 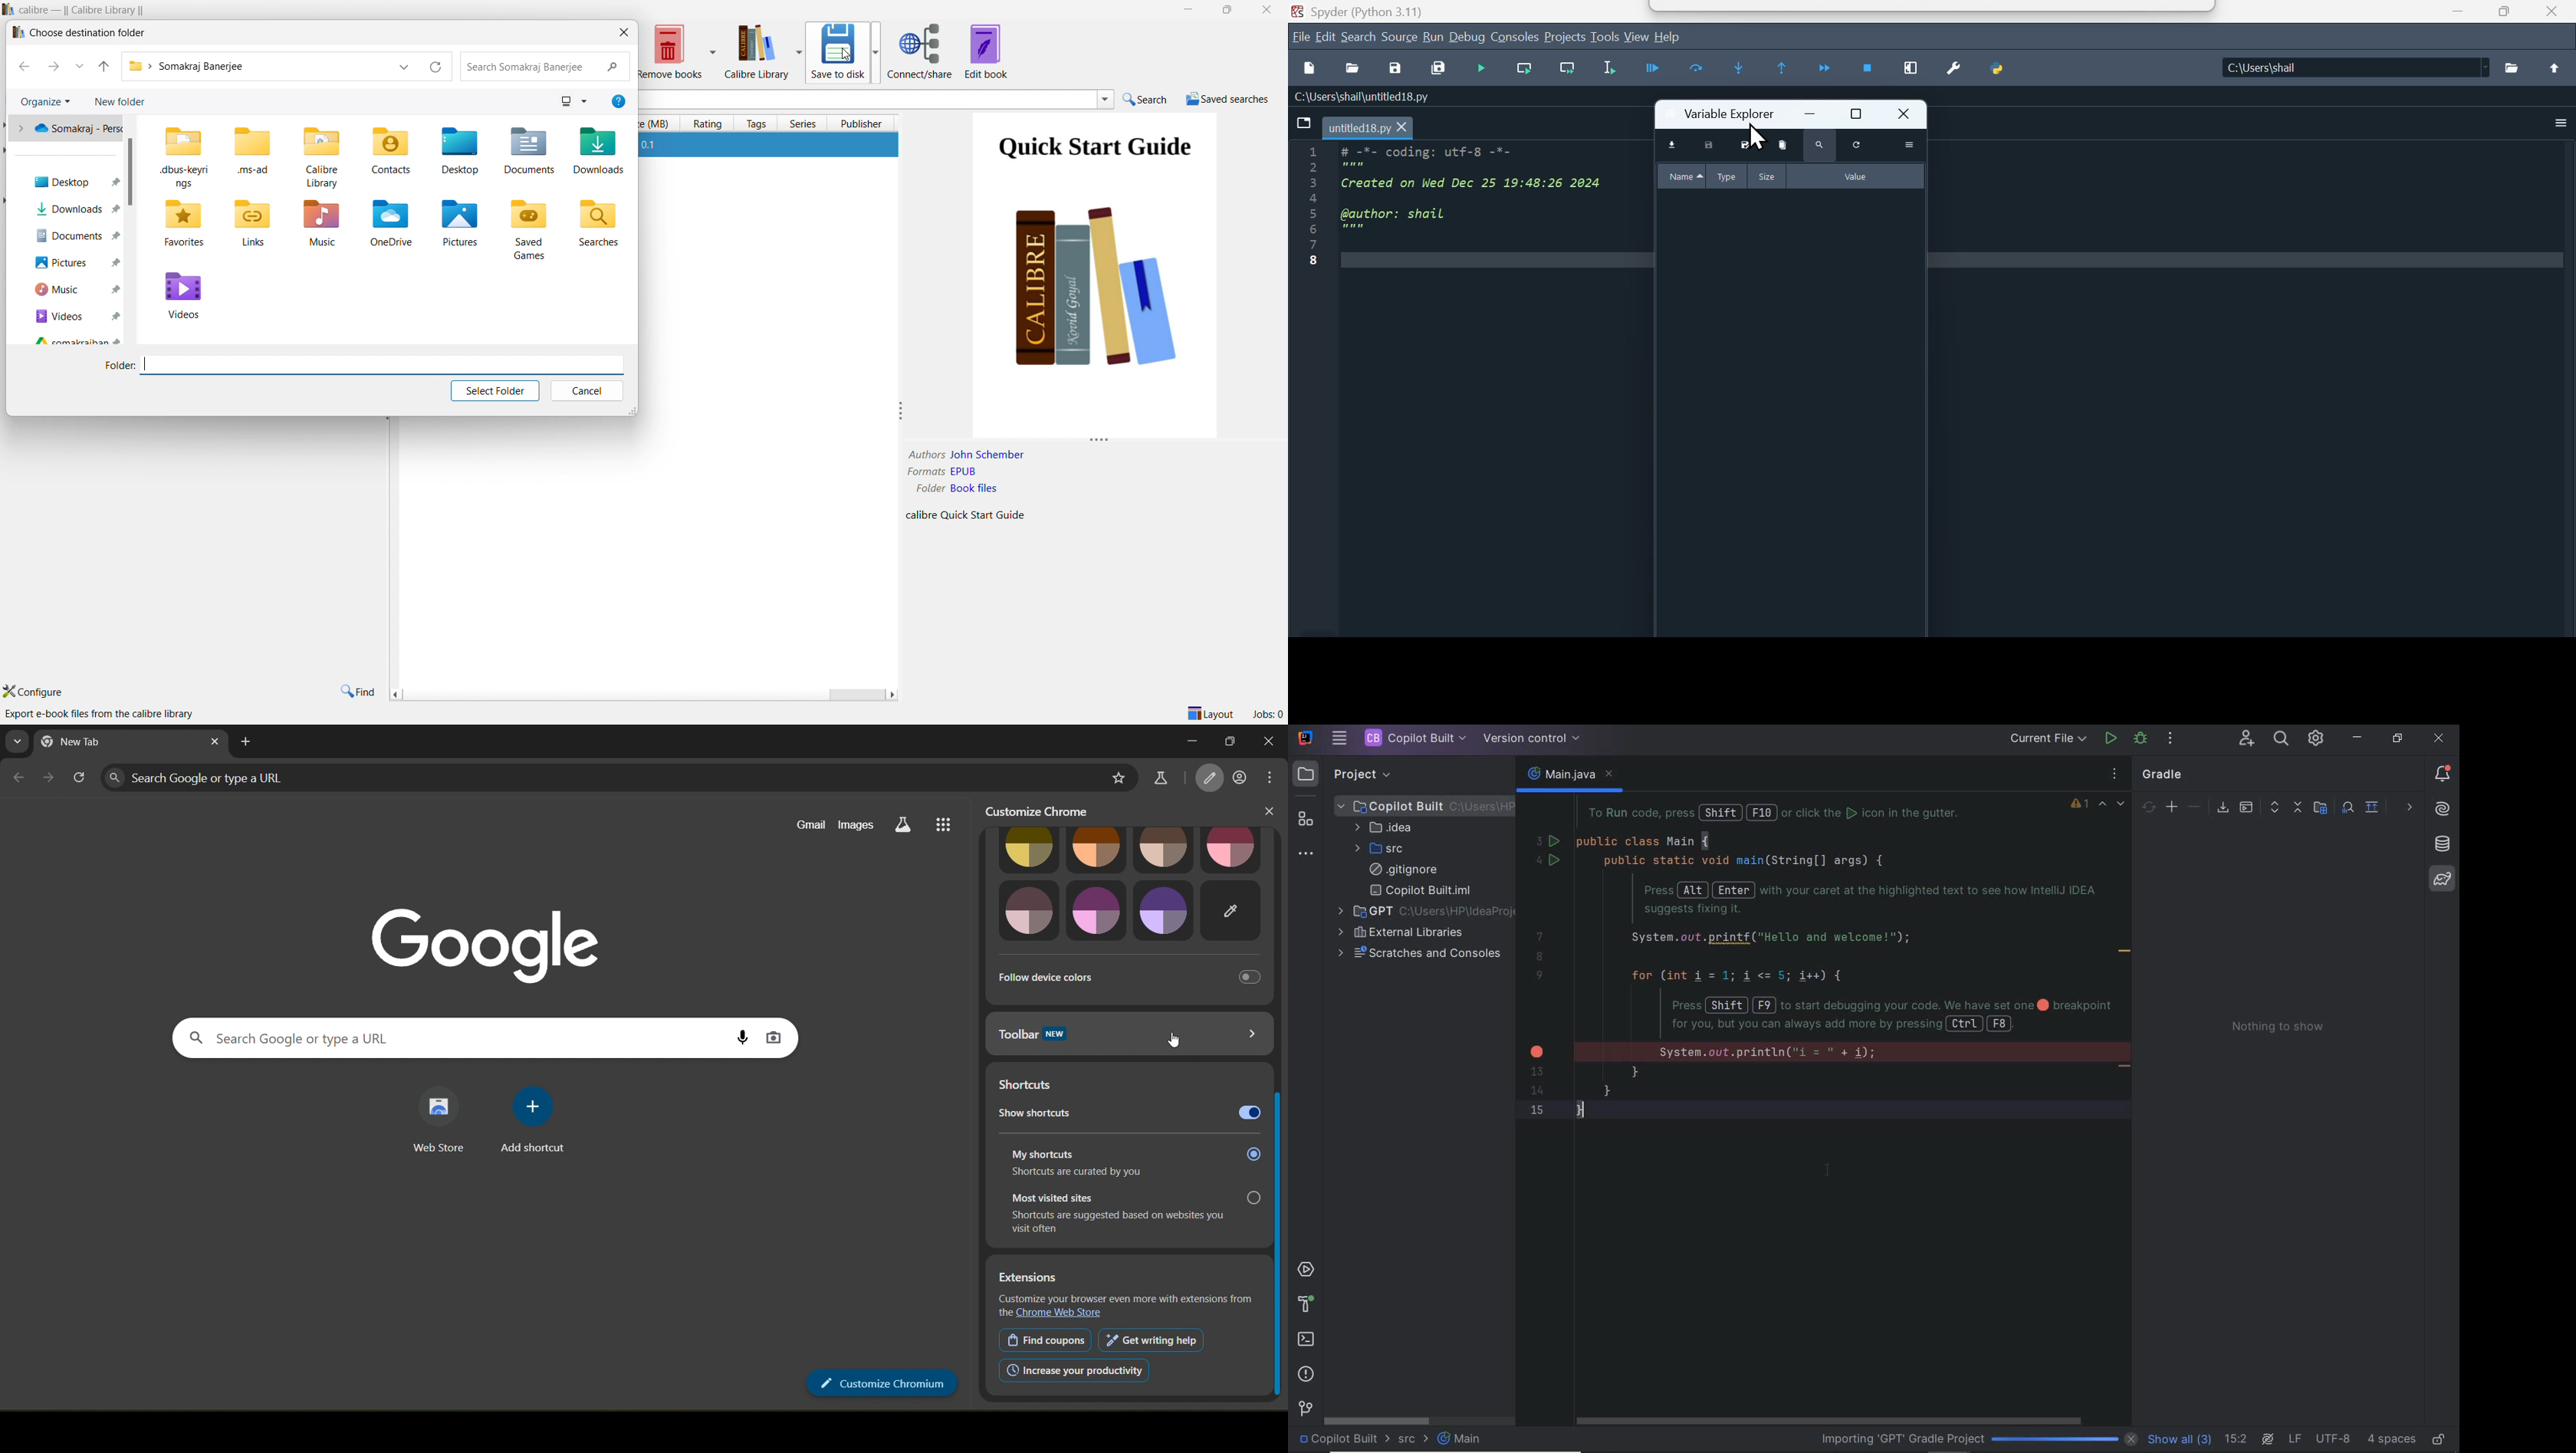 I want to click on organize, so click(x=44, y=101).